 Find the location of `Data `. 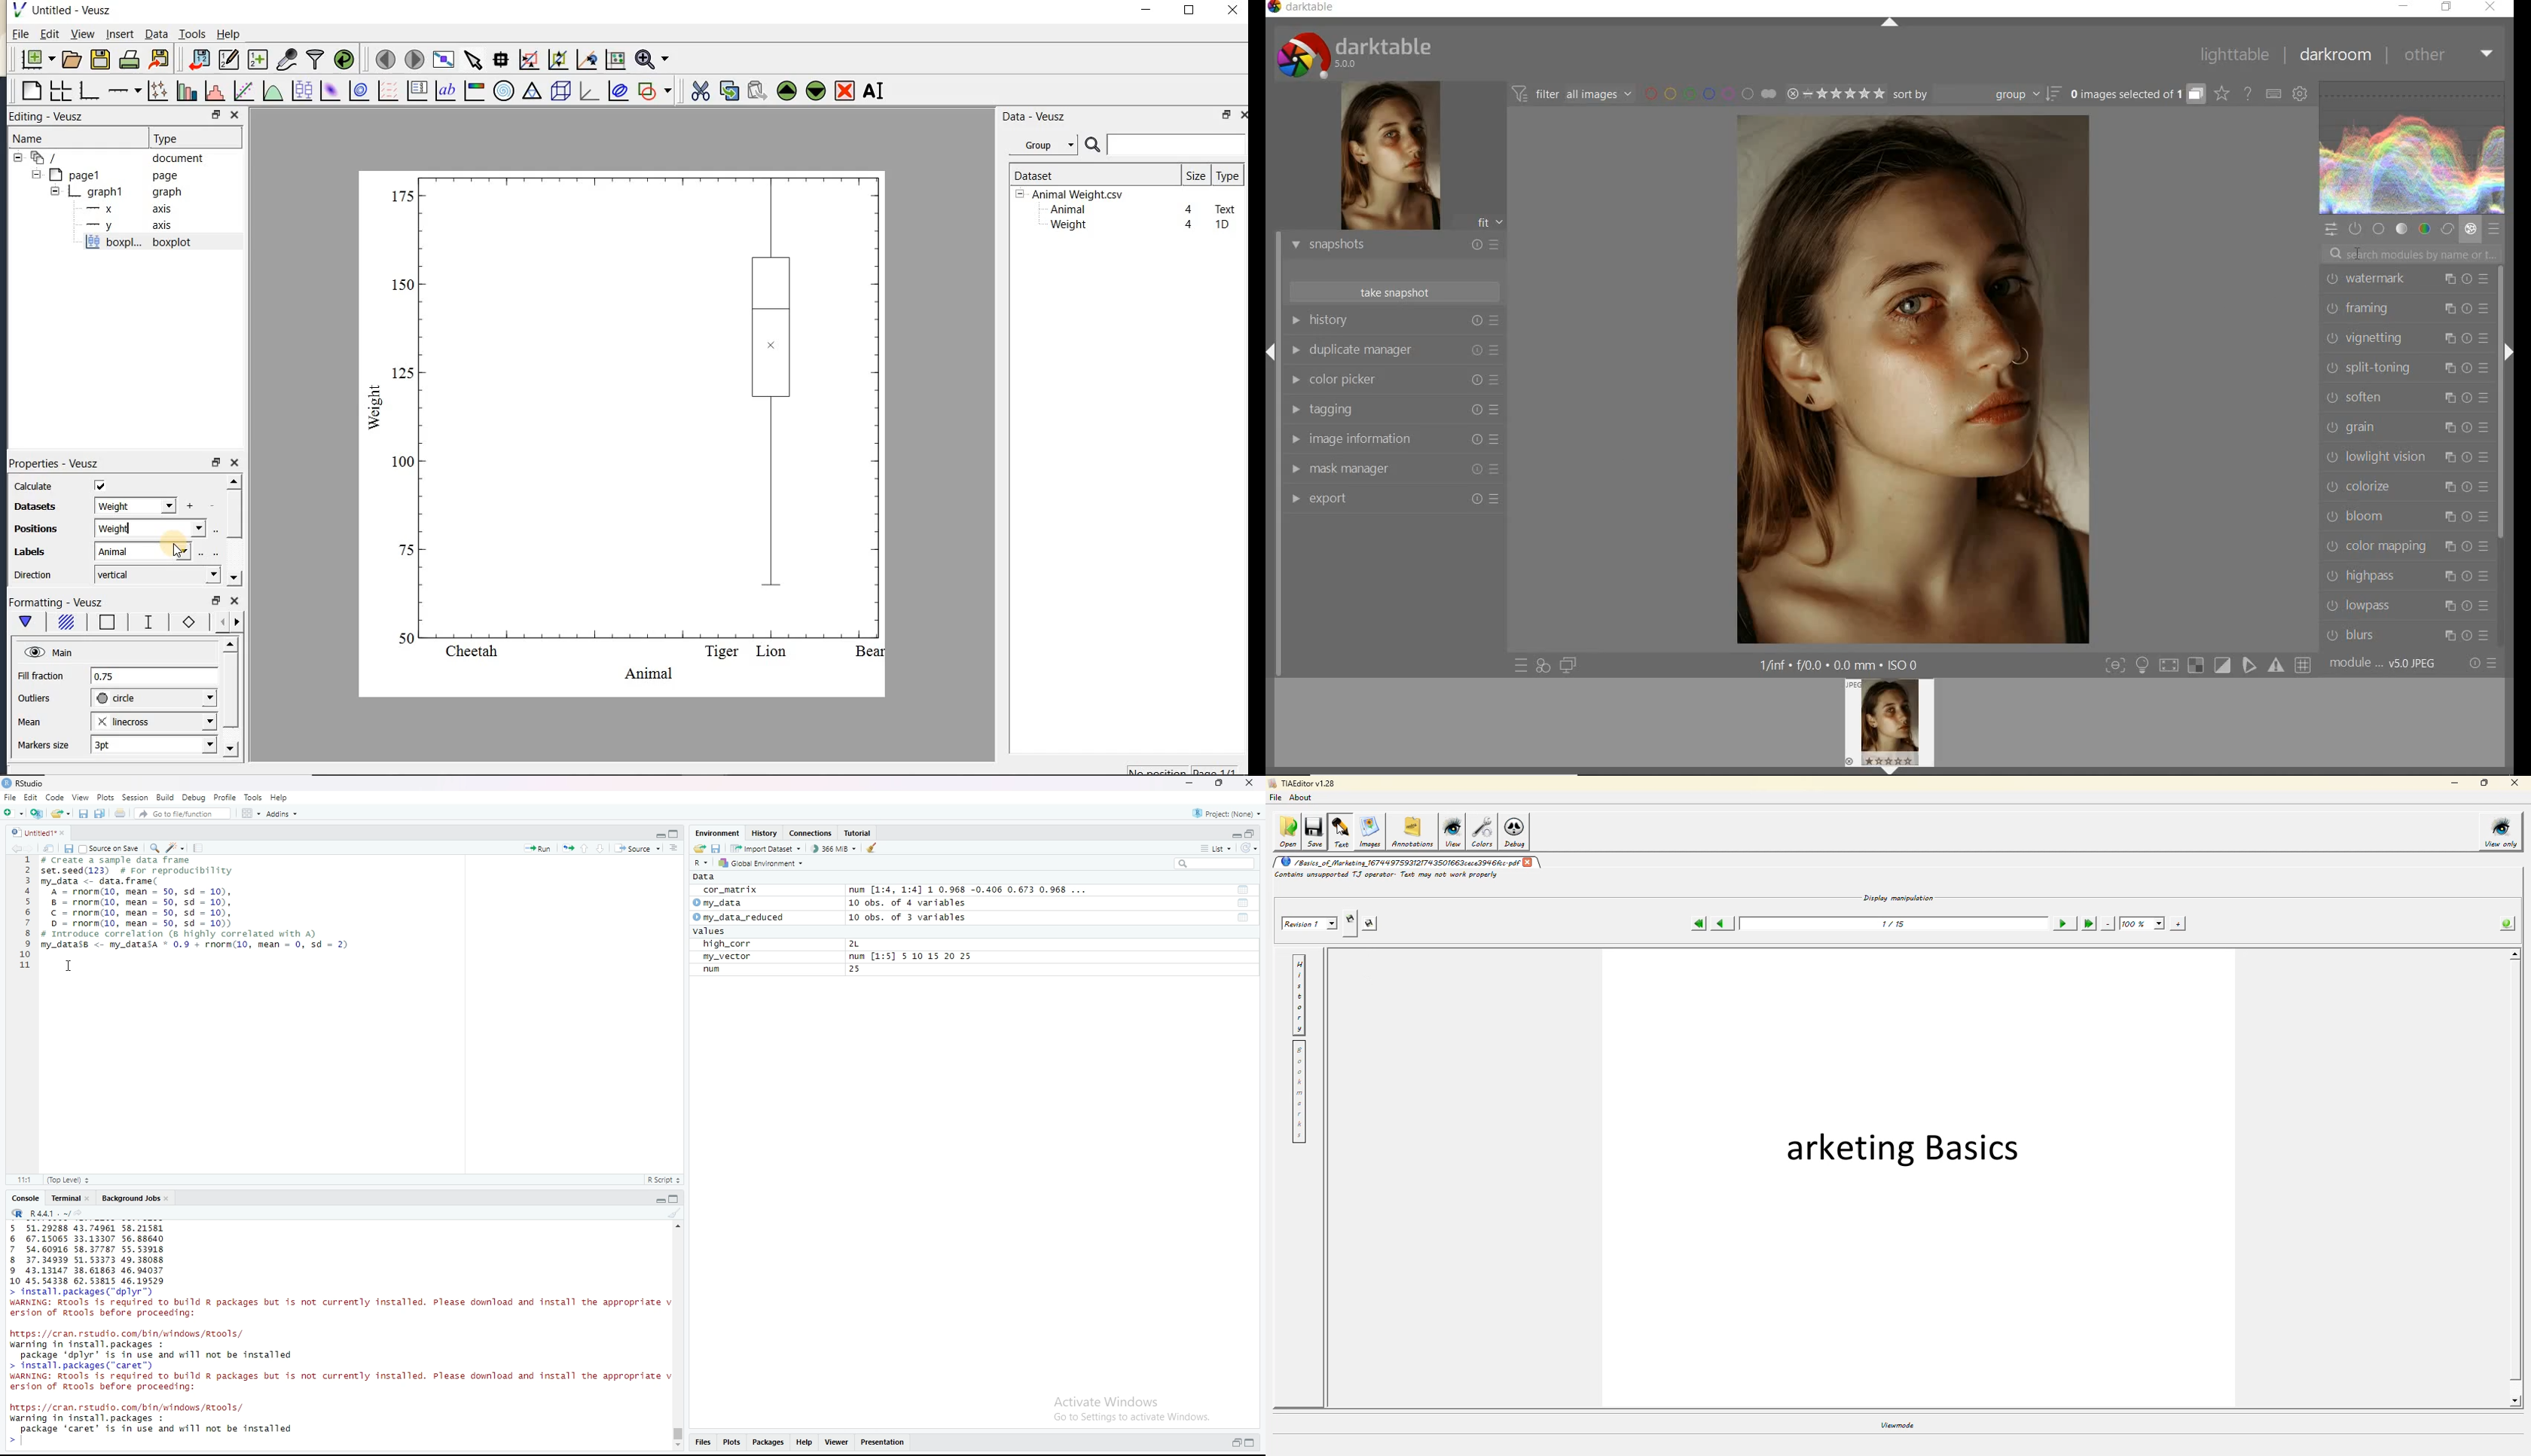

Data  is located at coordinates (706, 876).